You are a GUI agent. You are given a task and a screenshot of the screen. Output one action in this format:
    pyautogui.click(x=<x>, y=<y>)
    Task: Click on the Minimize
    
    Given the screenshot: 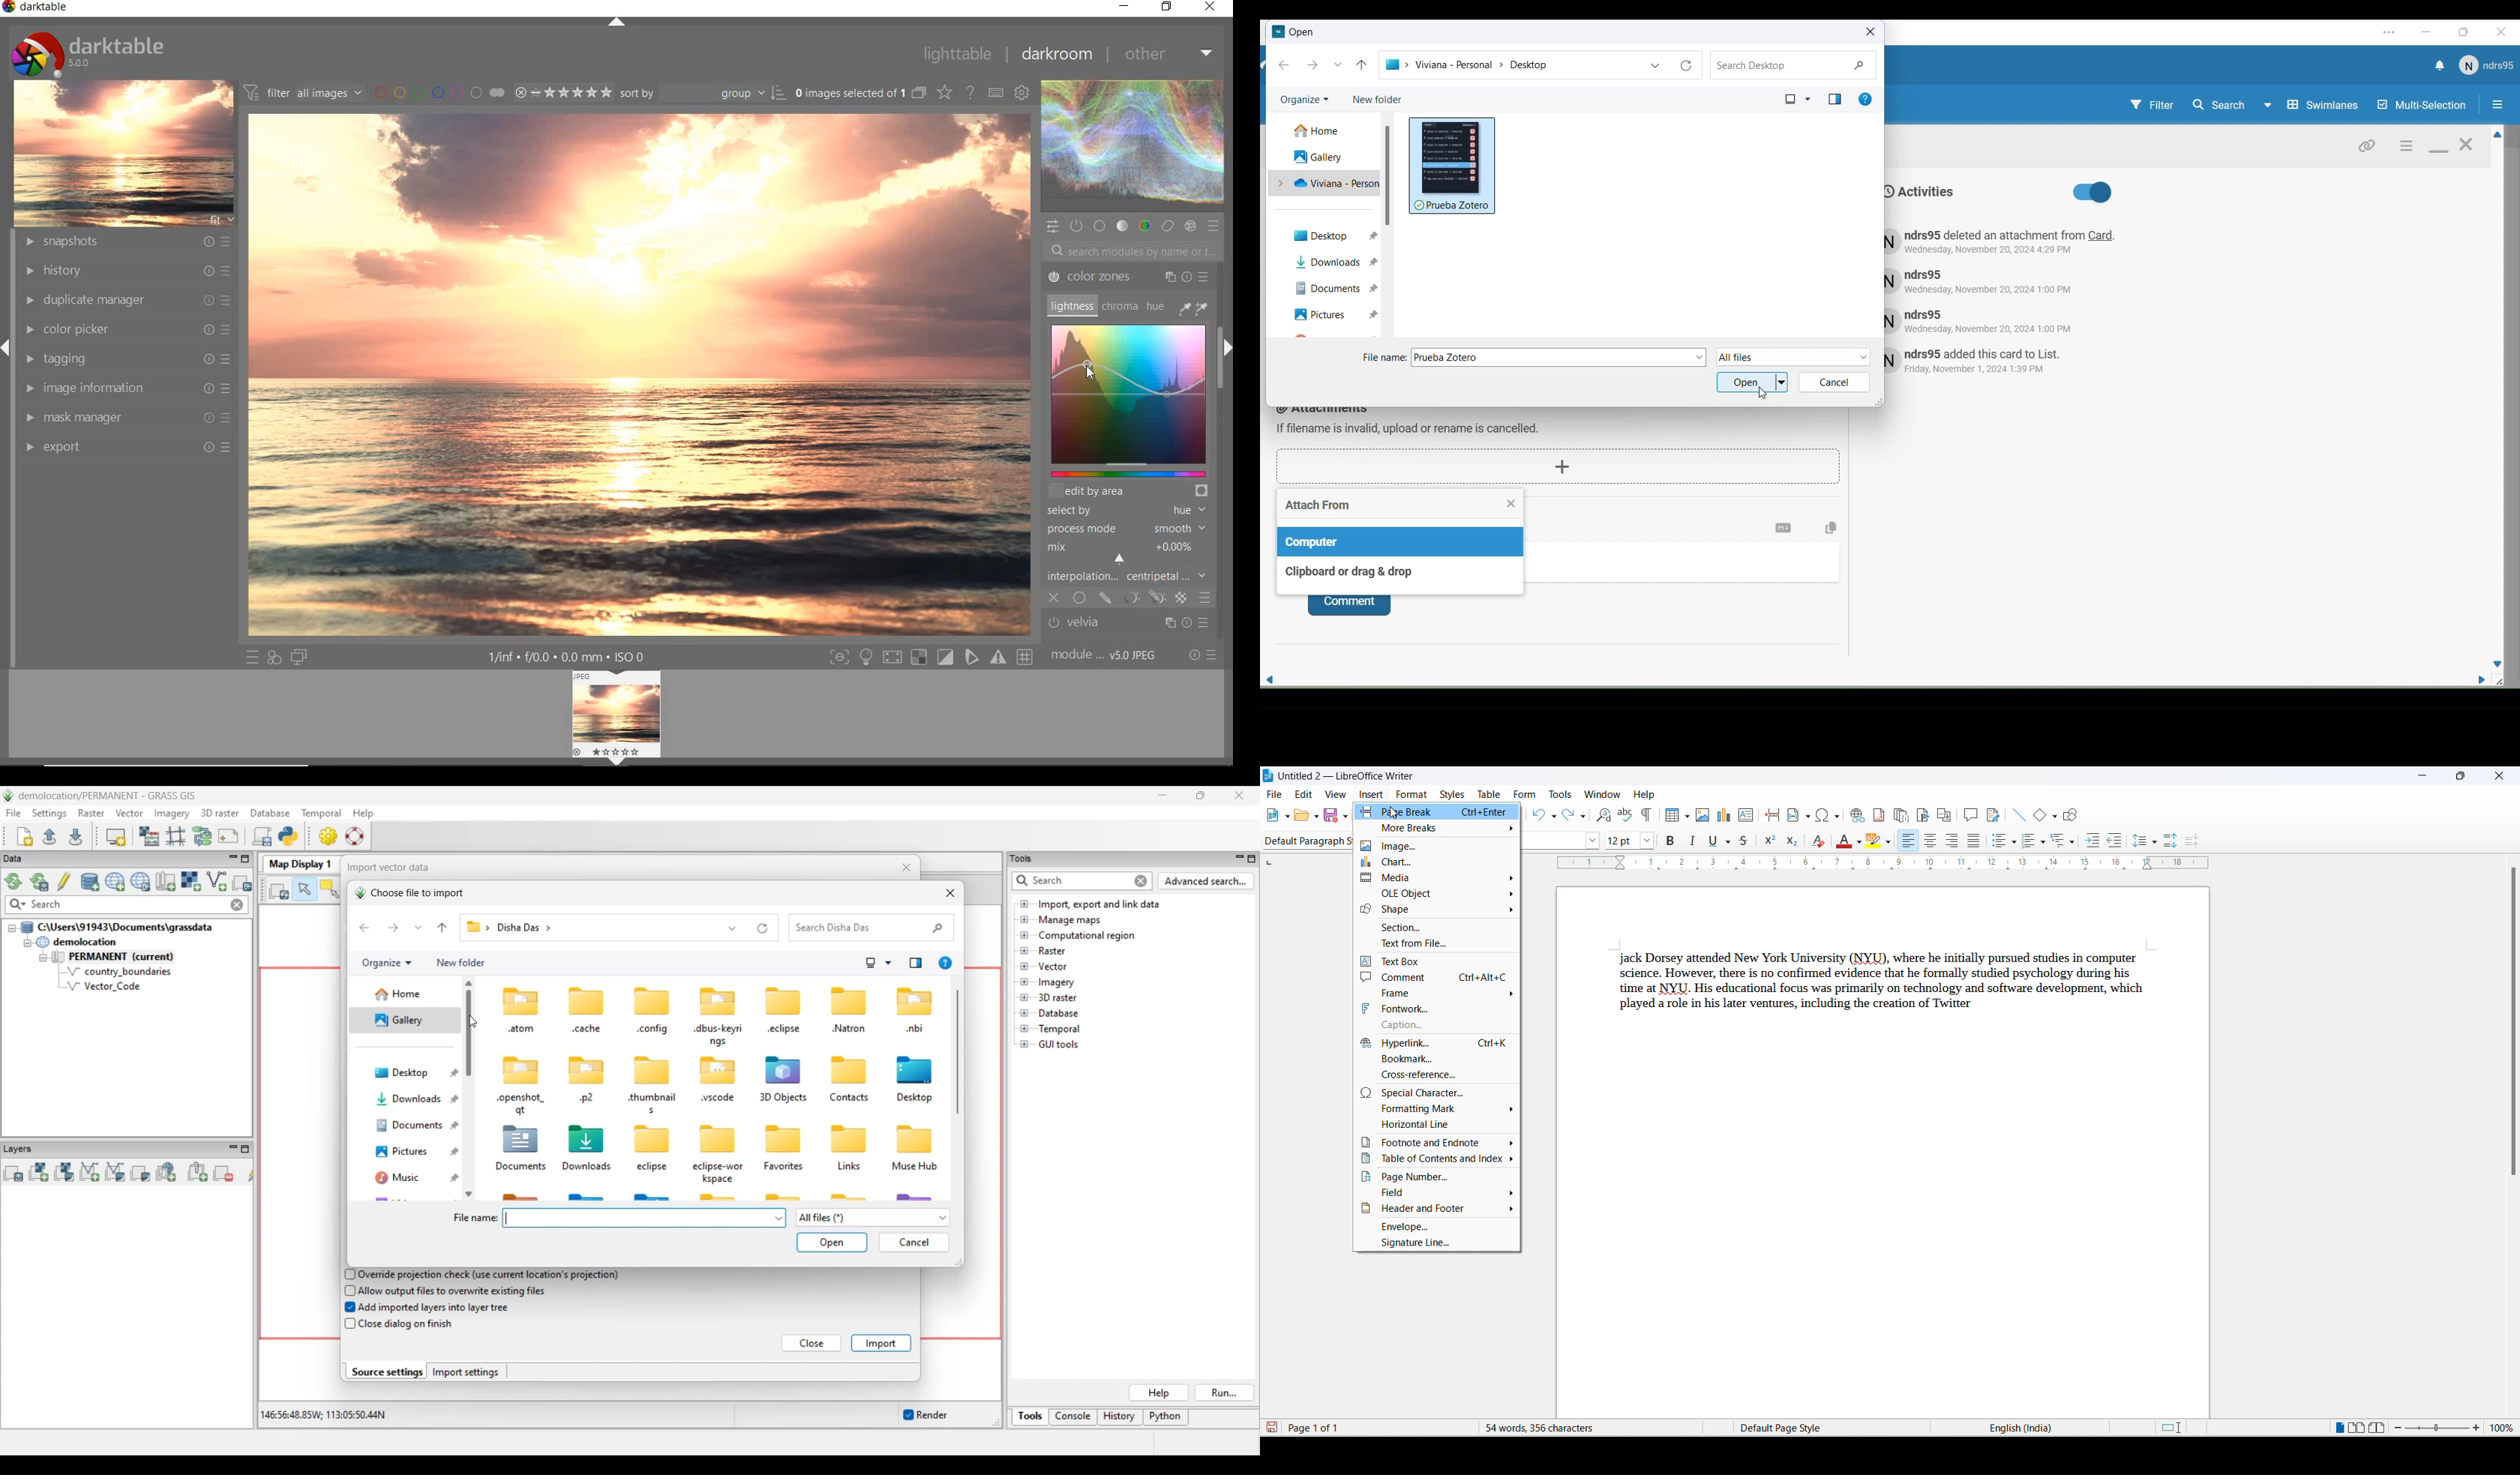 What is the action you would take?
    pyautogui.click(x=2427, y=32)
    